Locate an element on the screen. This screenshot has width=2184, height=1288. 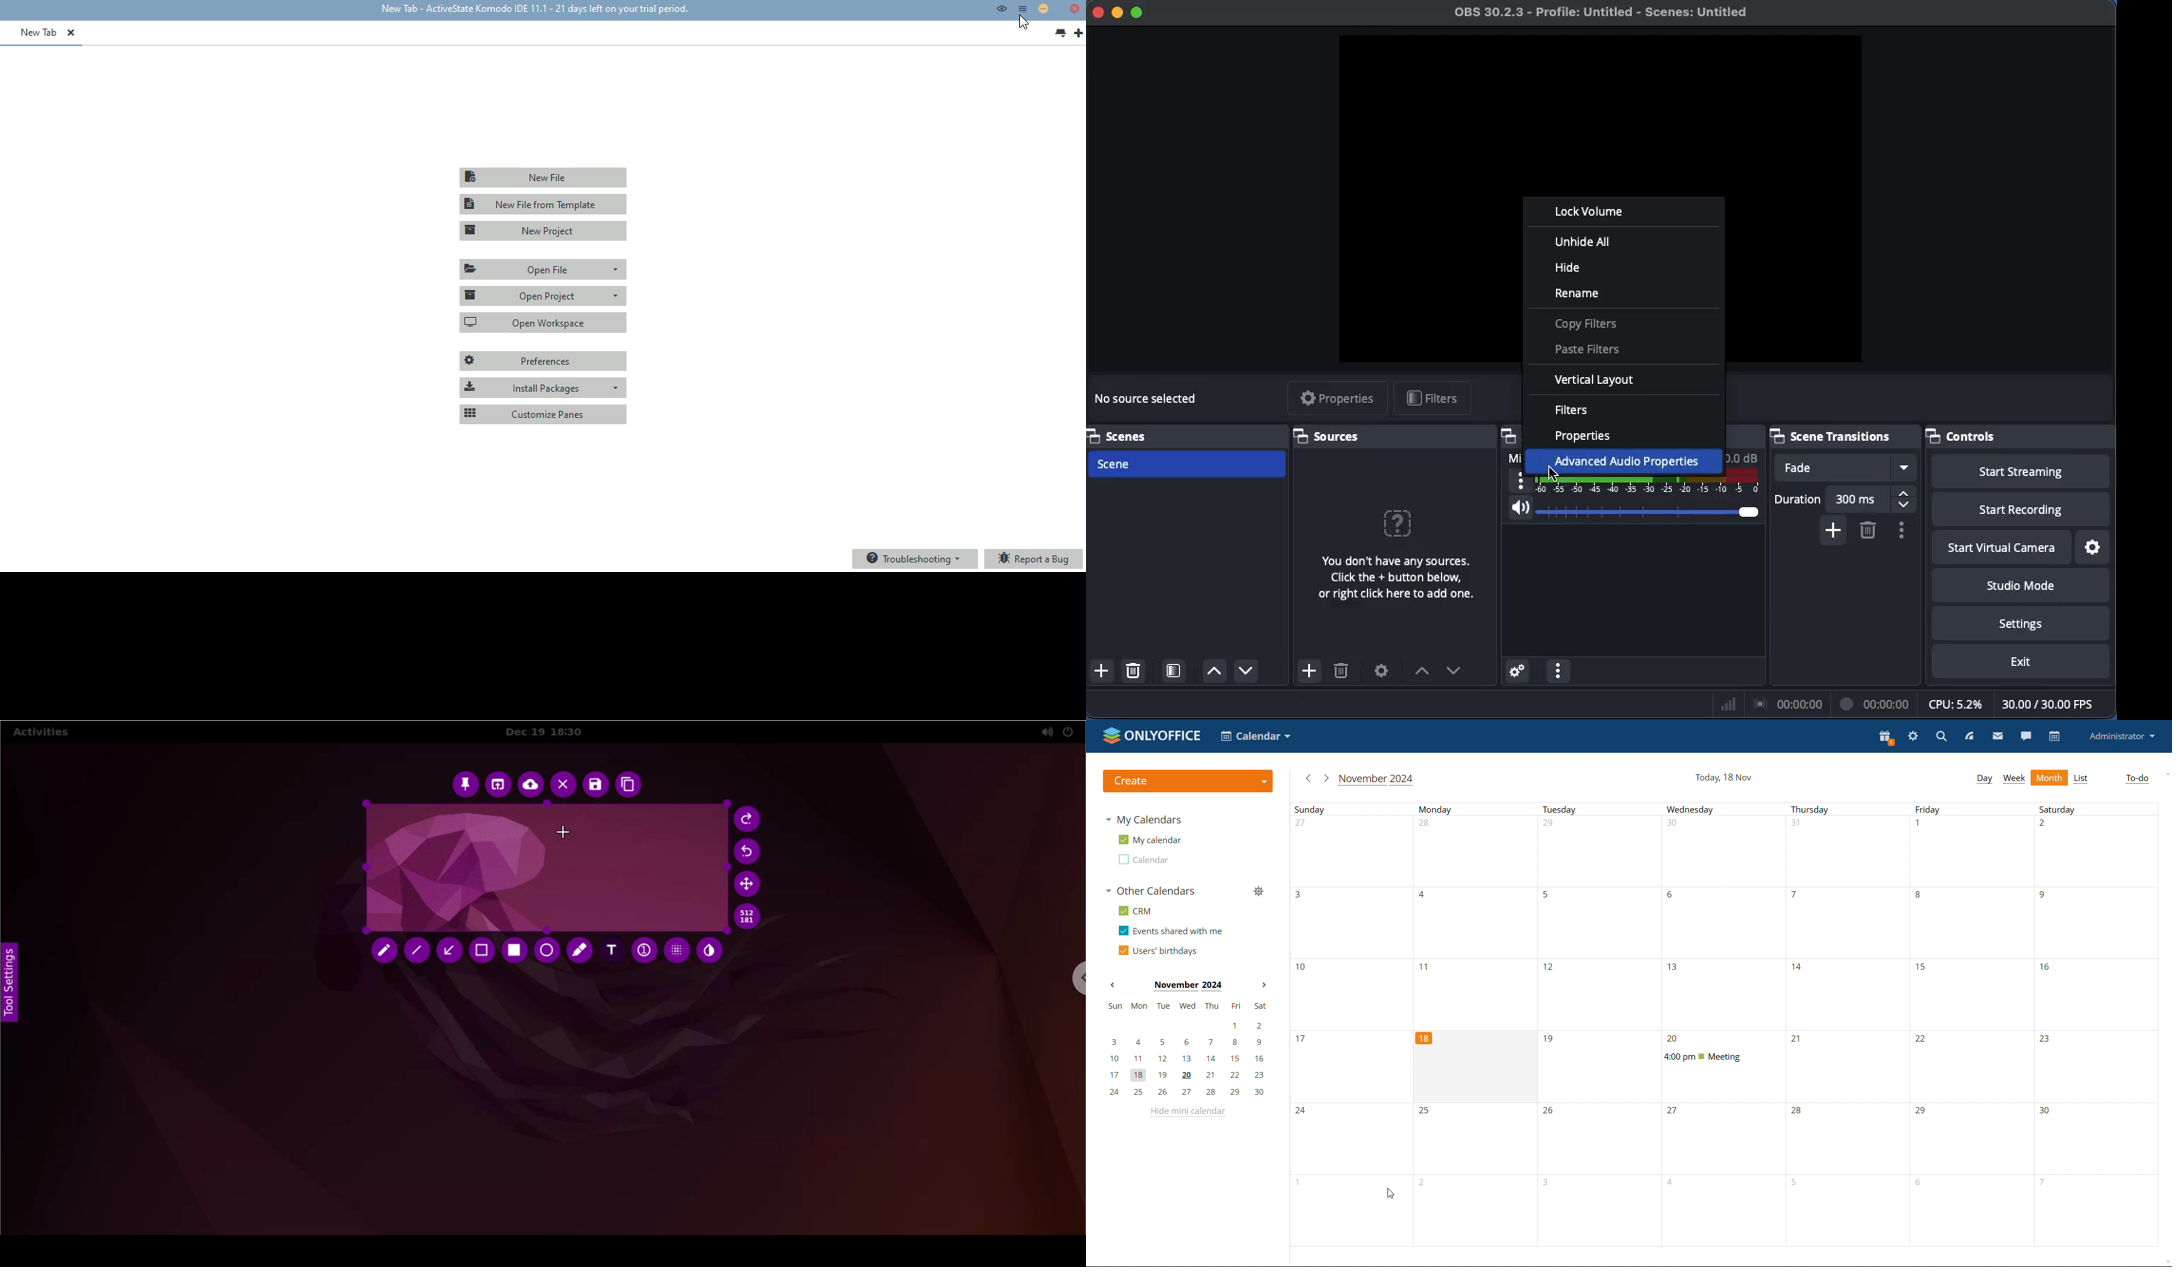
Settings is located at coordinates (2095, 548).